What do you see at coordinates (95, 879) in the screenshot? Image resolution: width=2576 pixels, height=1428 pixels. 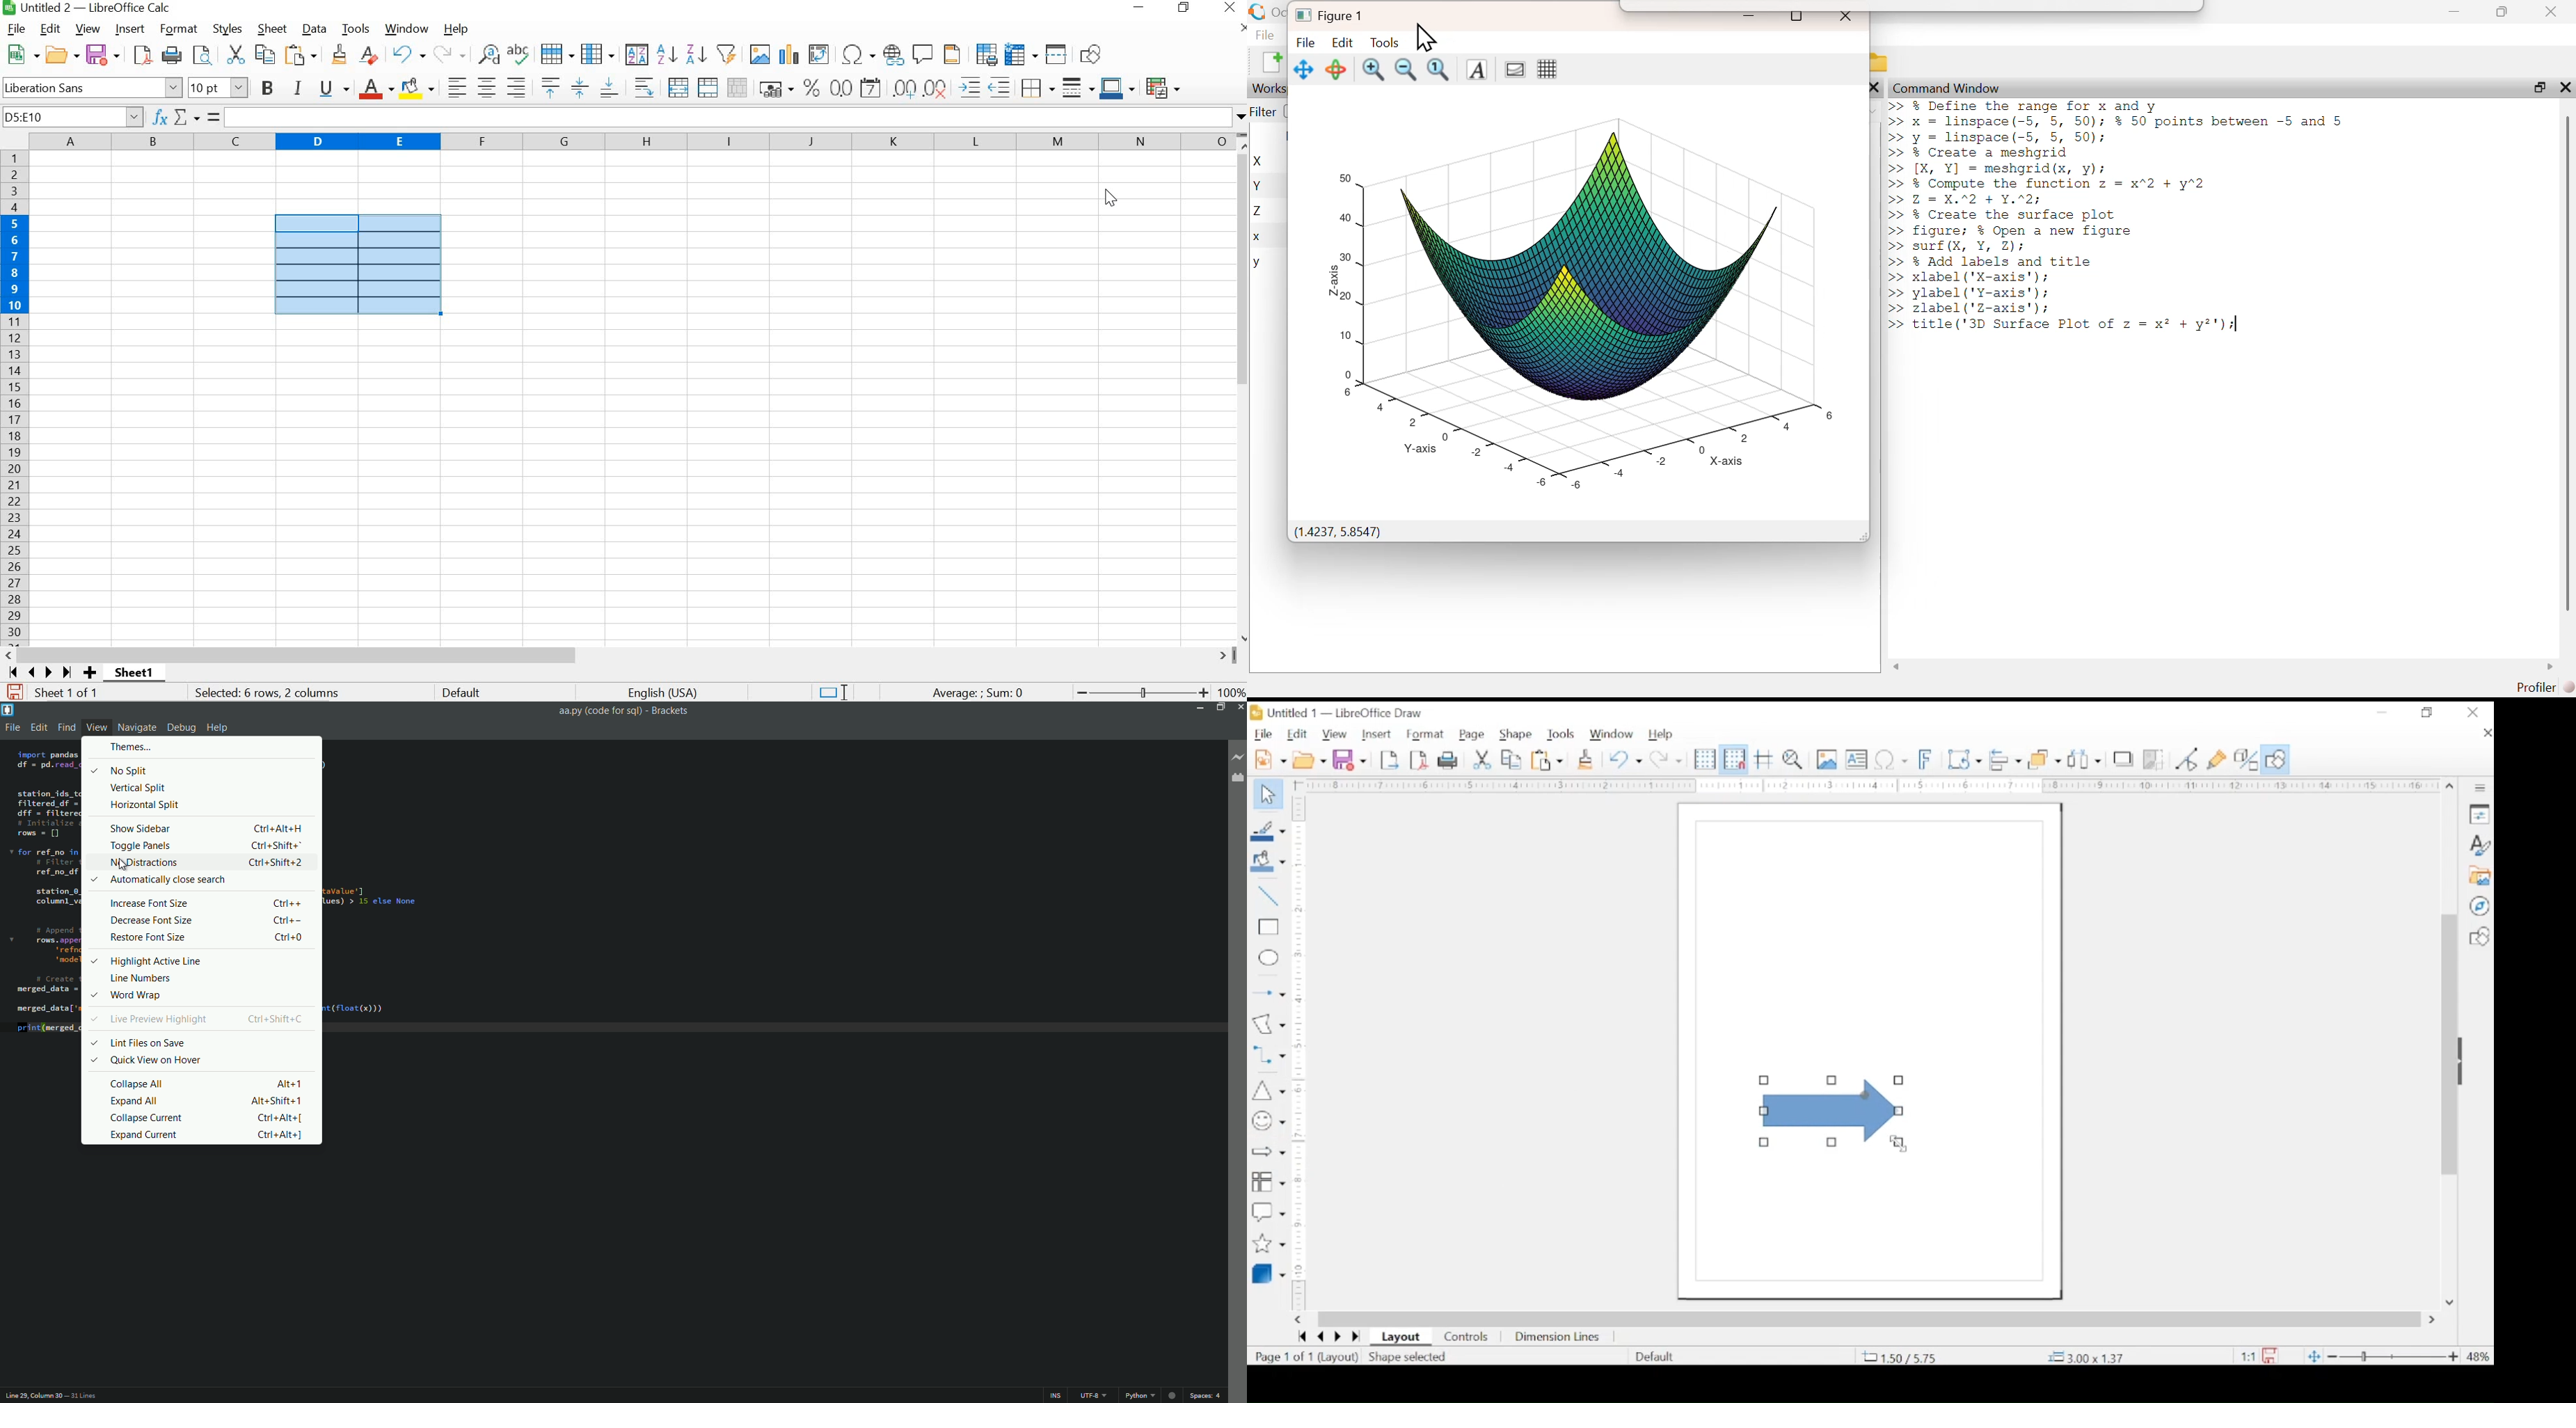 I see `Selected` at bounding box center [95, 879].